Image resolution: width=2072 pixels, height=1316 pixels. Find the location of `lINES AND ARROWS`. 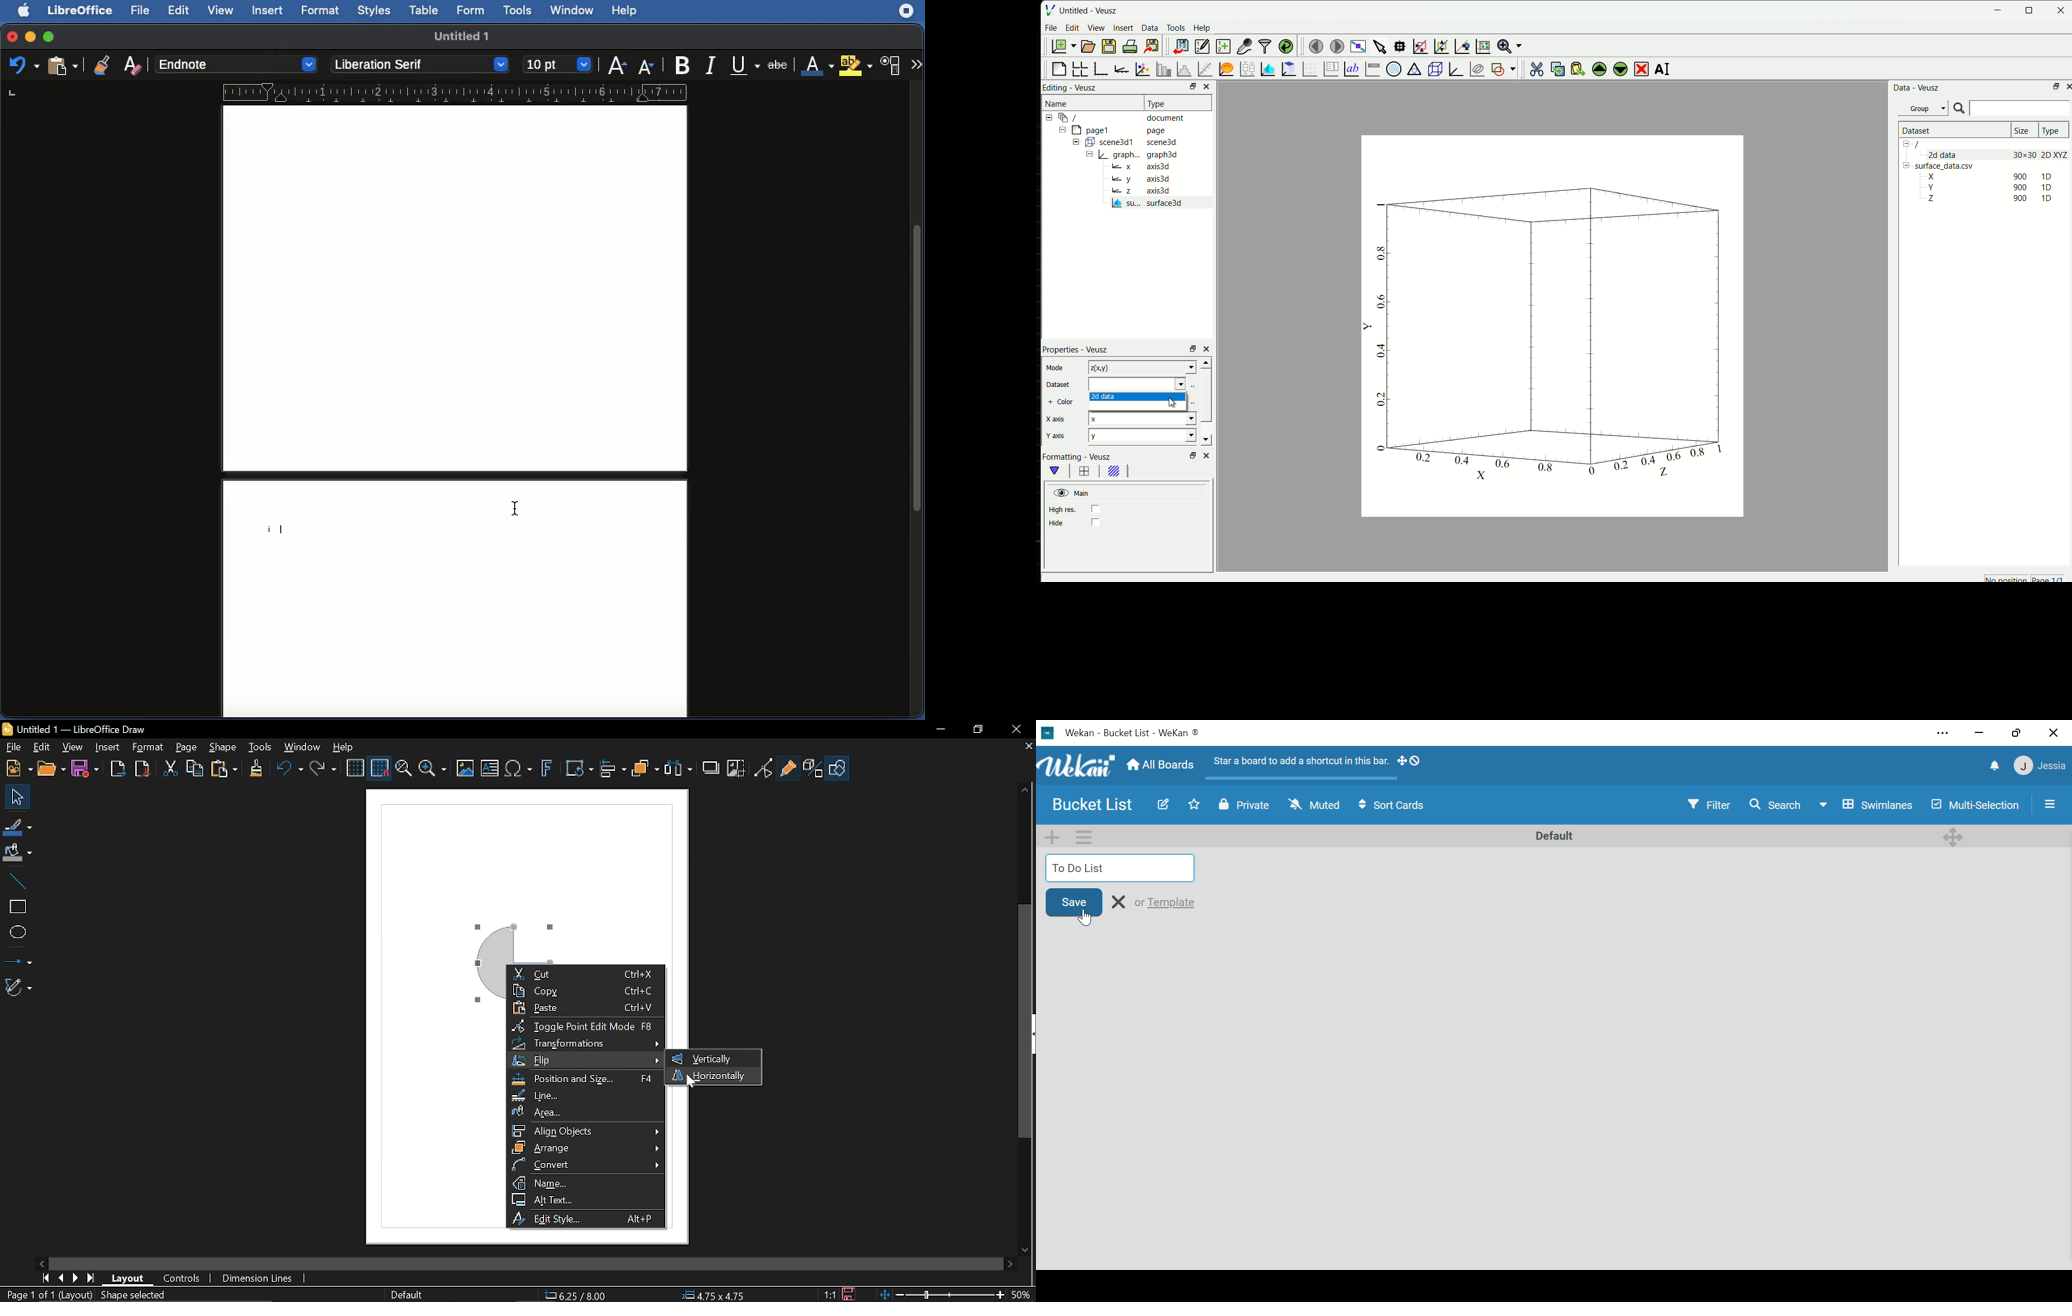

lINES AND ARROWS is located at coordinates (18, 958).